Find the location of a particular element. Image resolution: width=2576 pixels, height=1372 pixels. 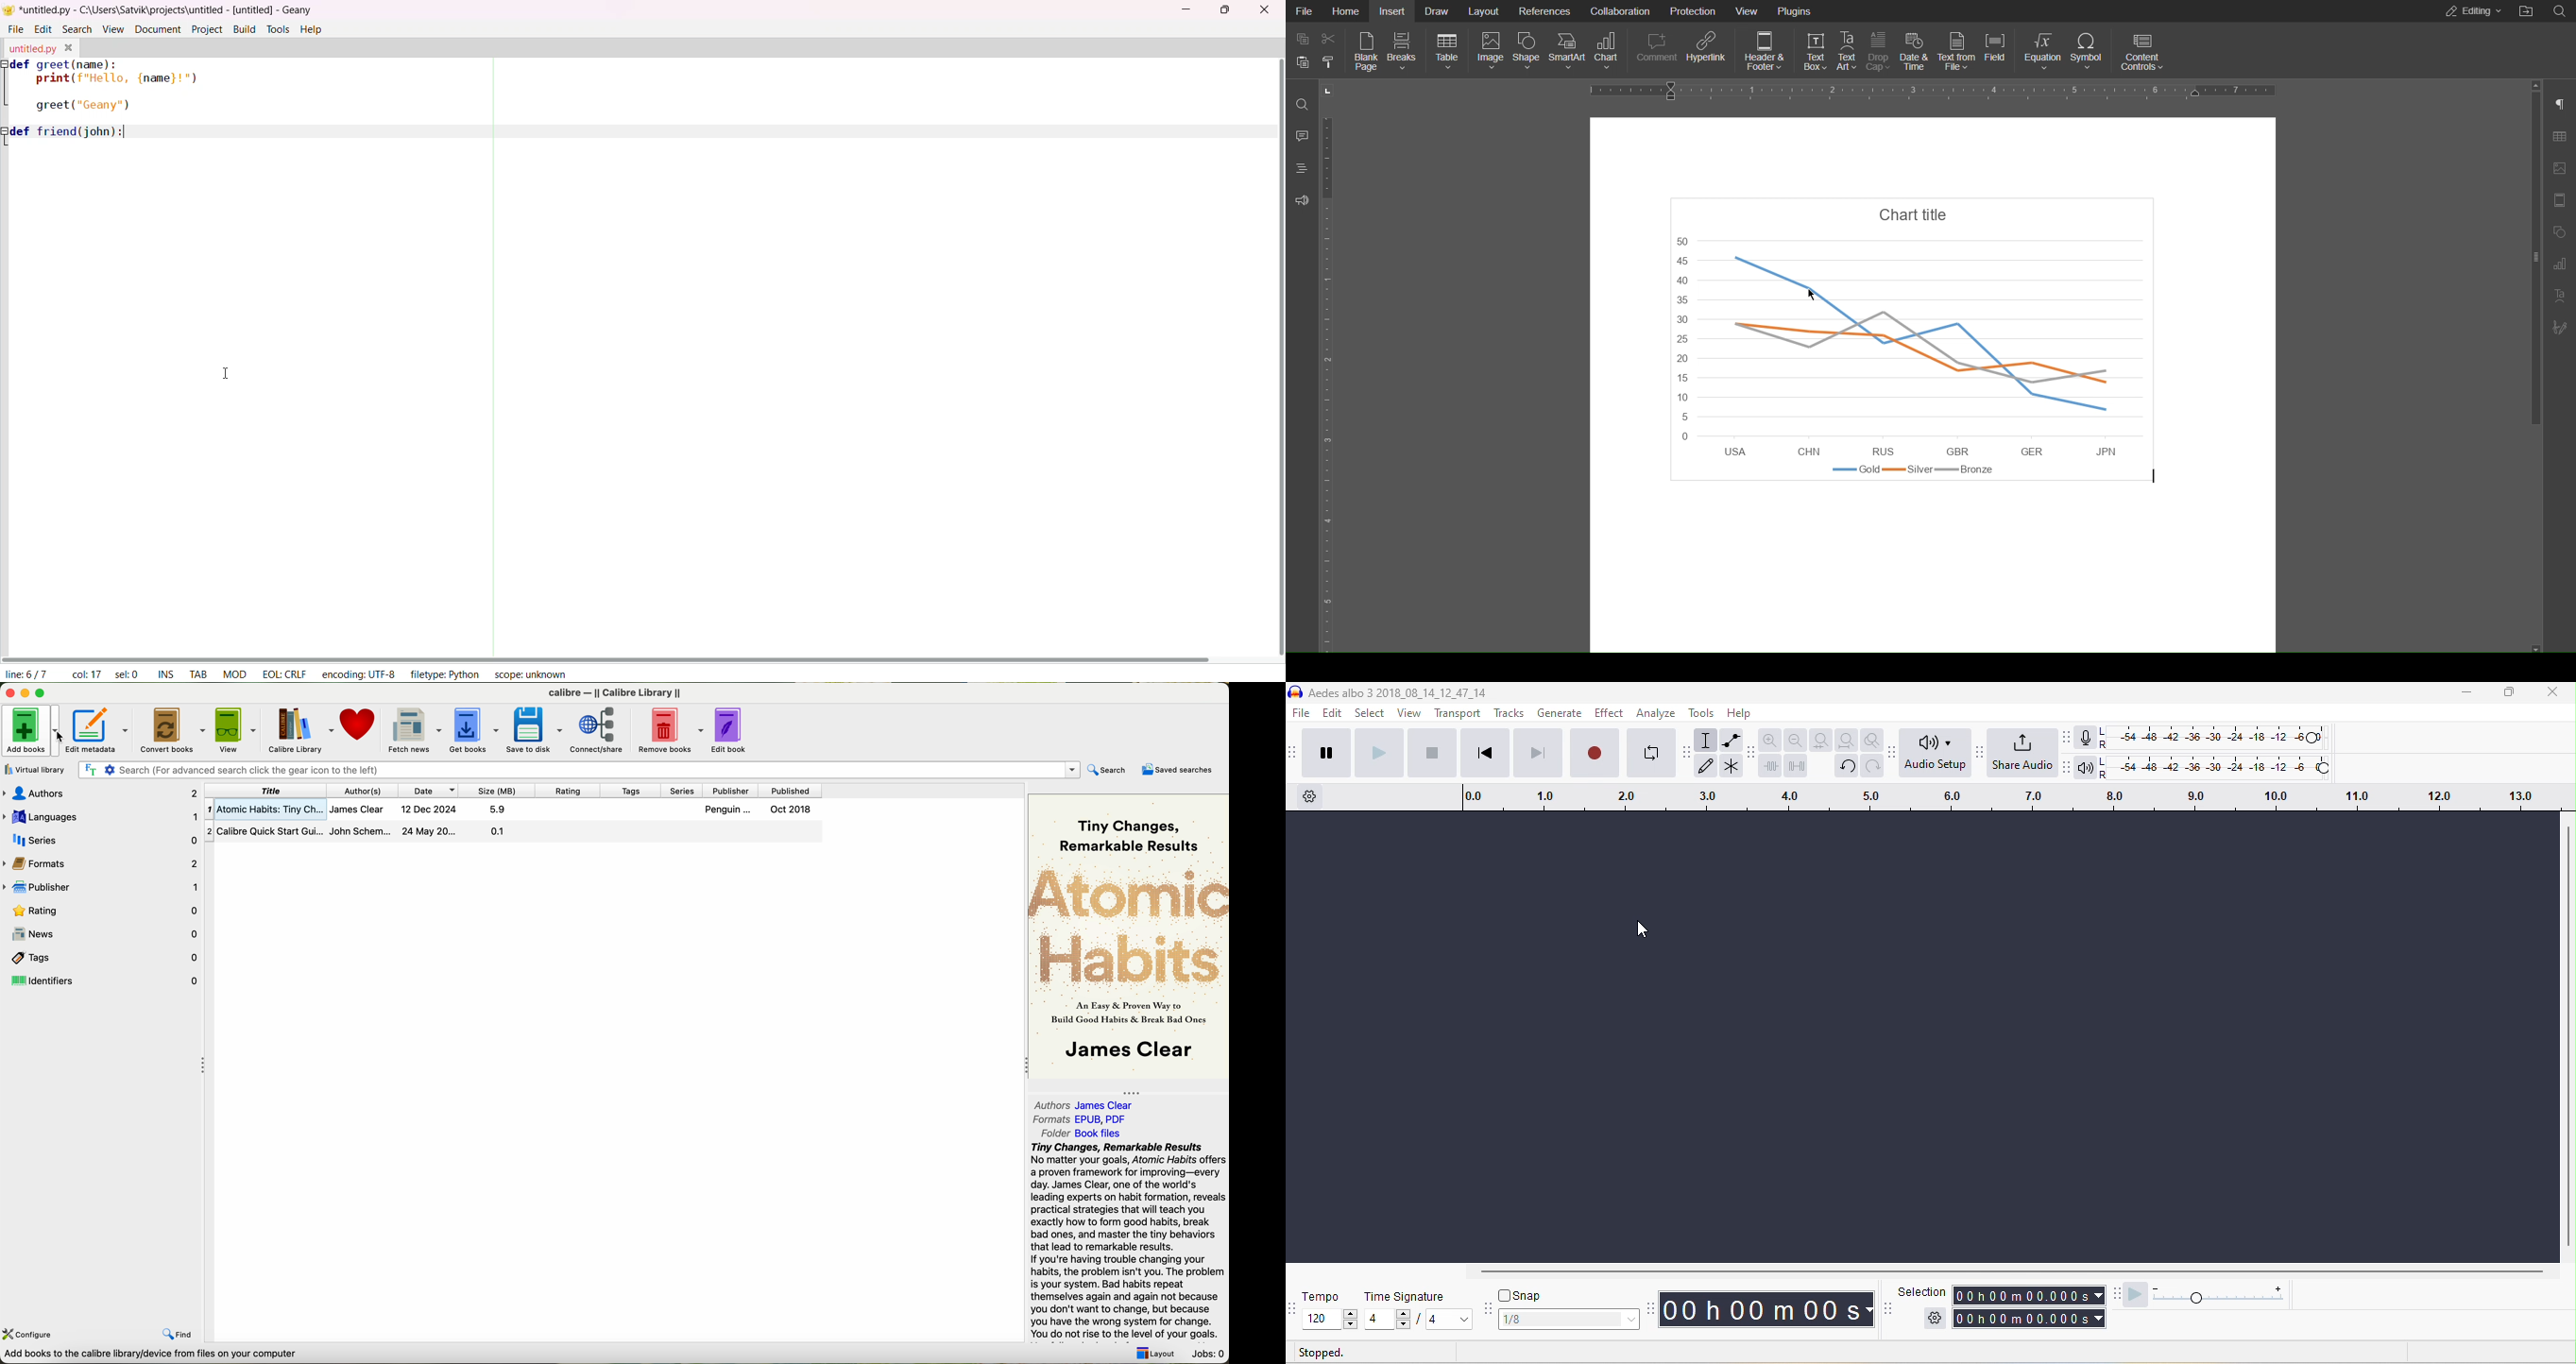

Plank Page is located at coordinates (1366, 54).